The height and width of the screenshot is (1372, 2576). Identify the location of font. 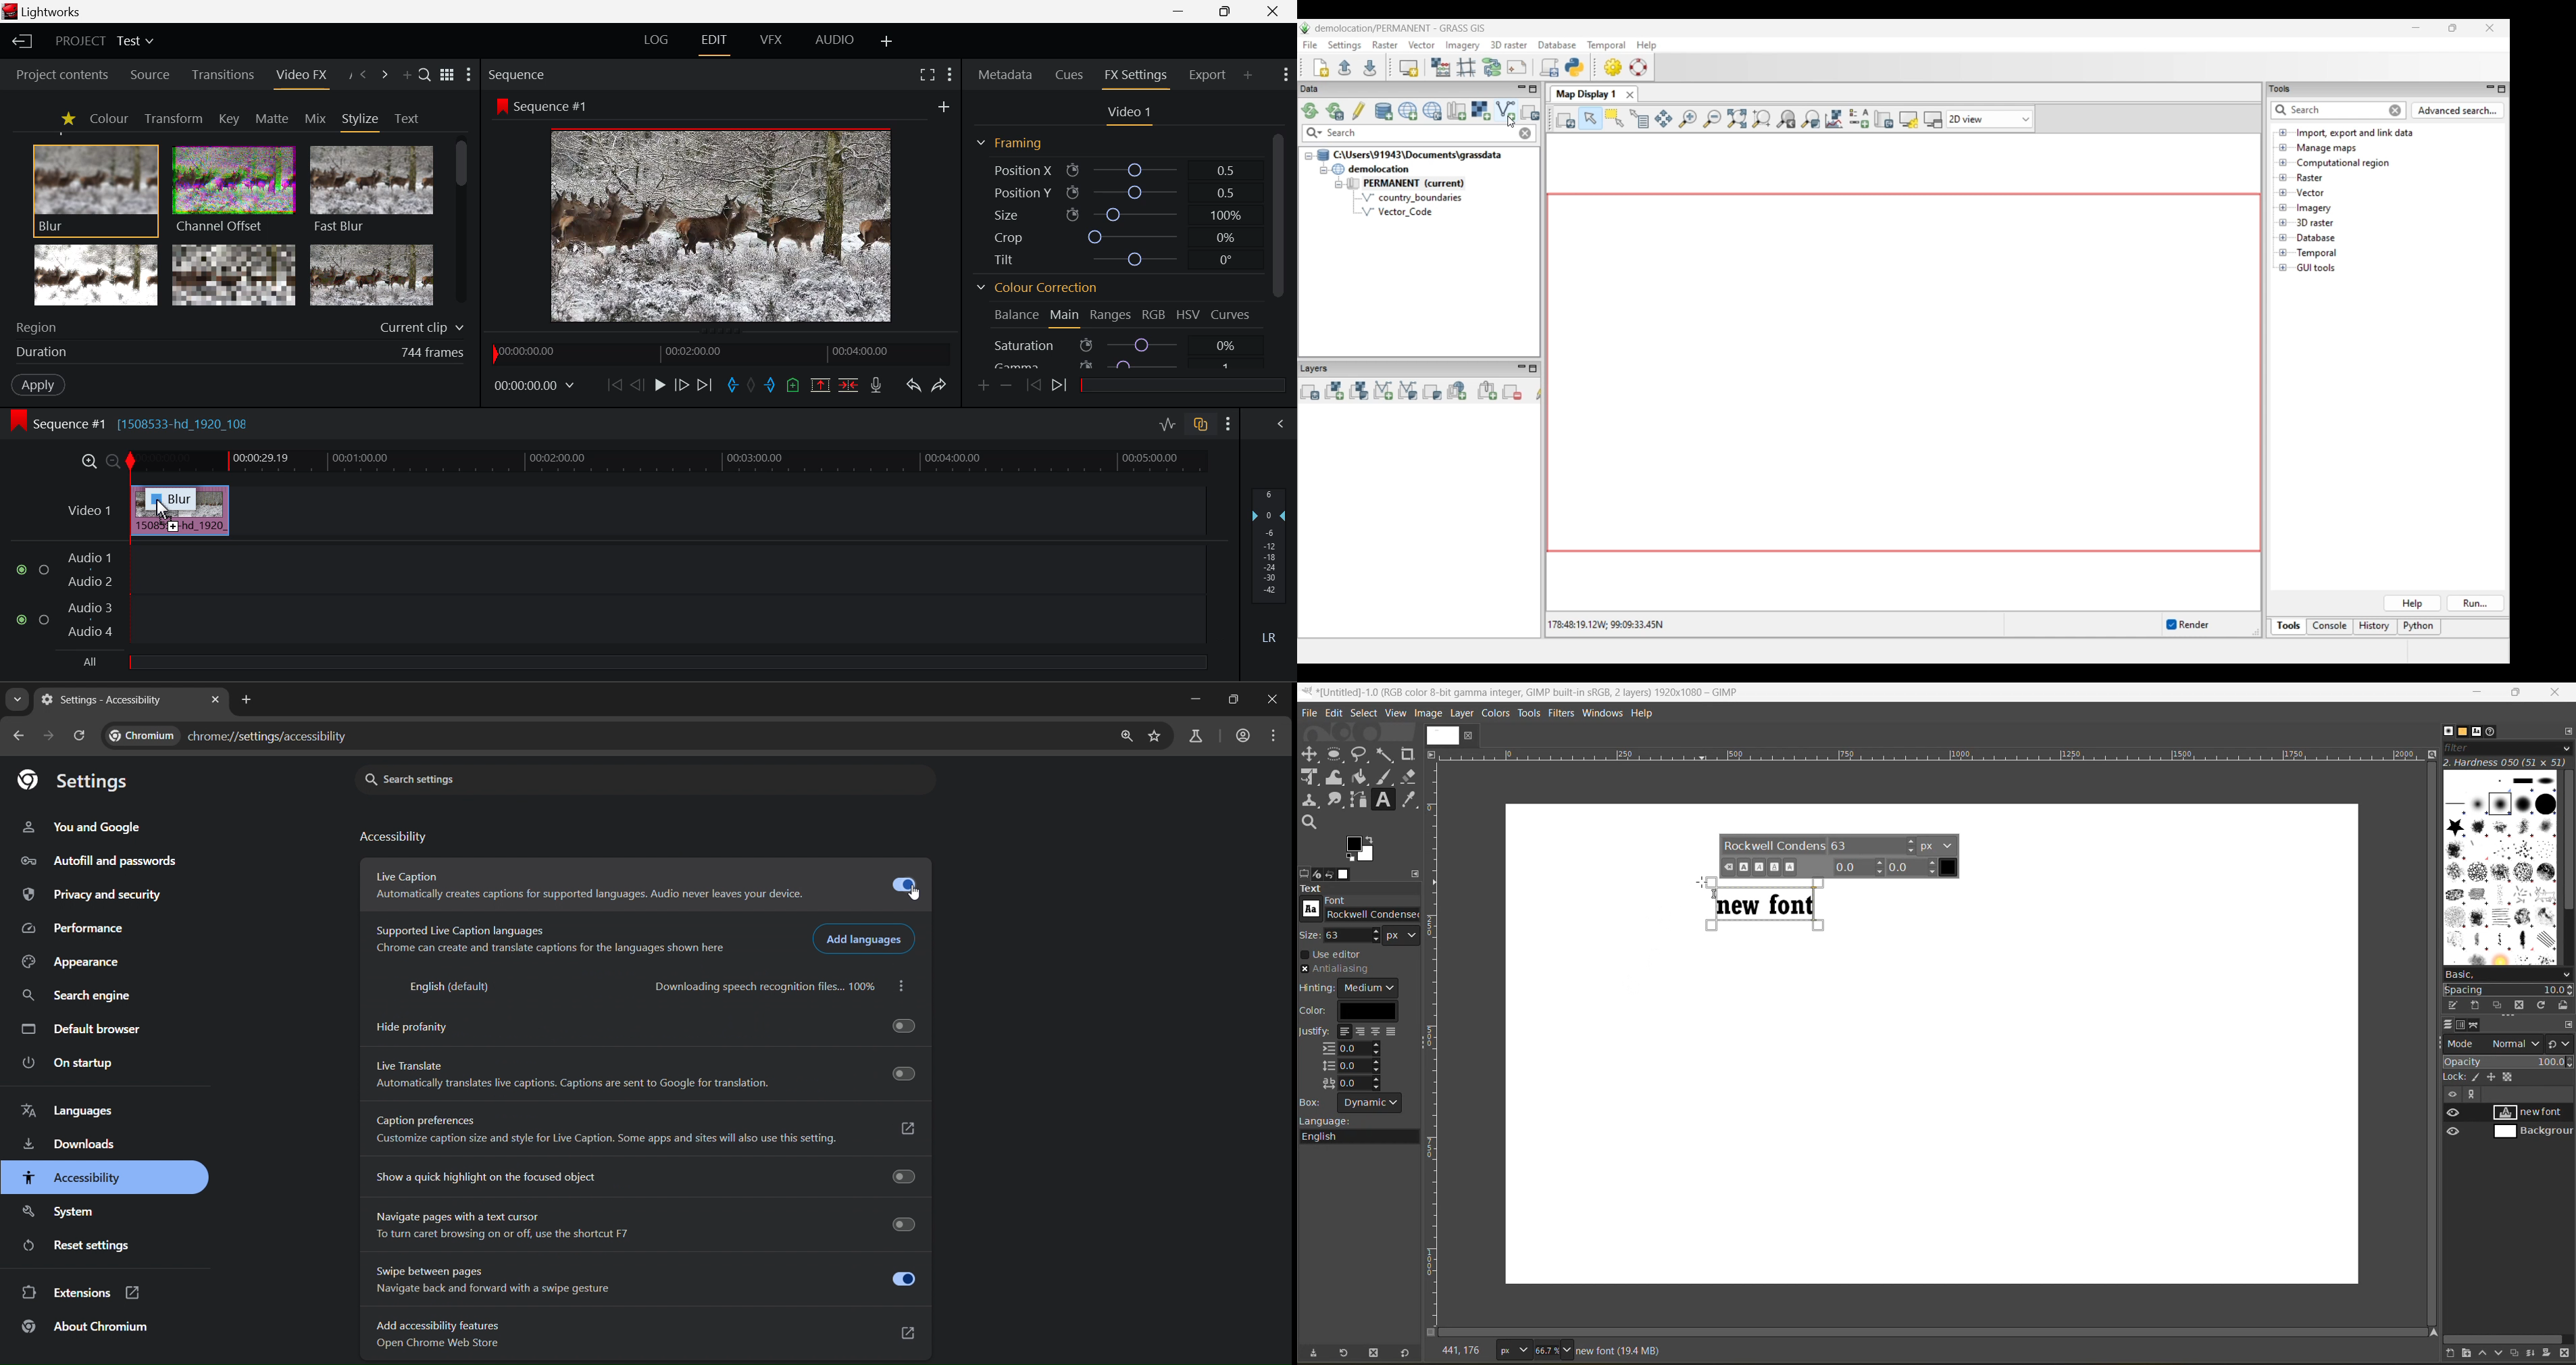
(1361, 907).